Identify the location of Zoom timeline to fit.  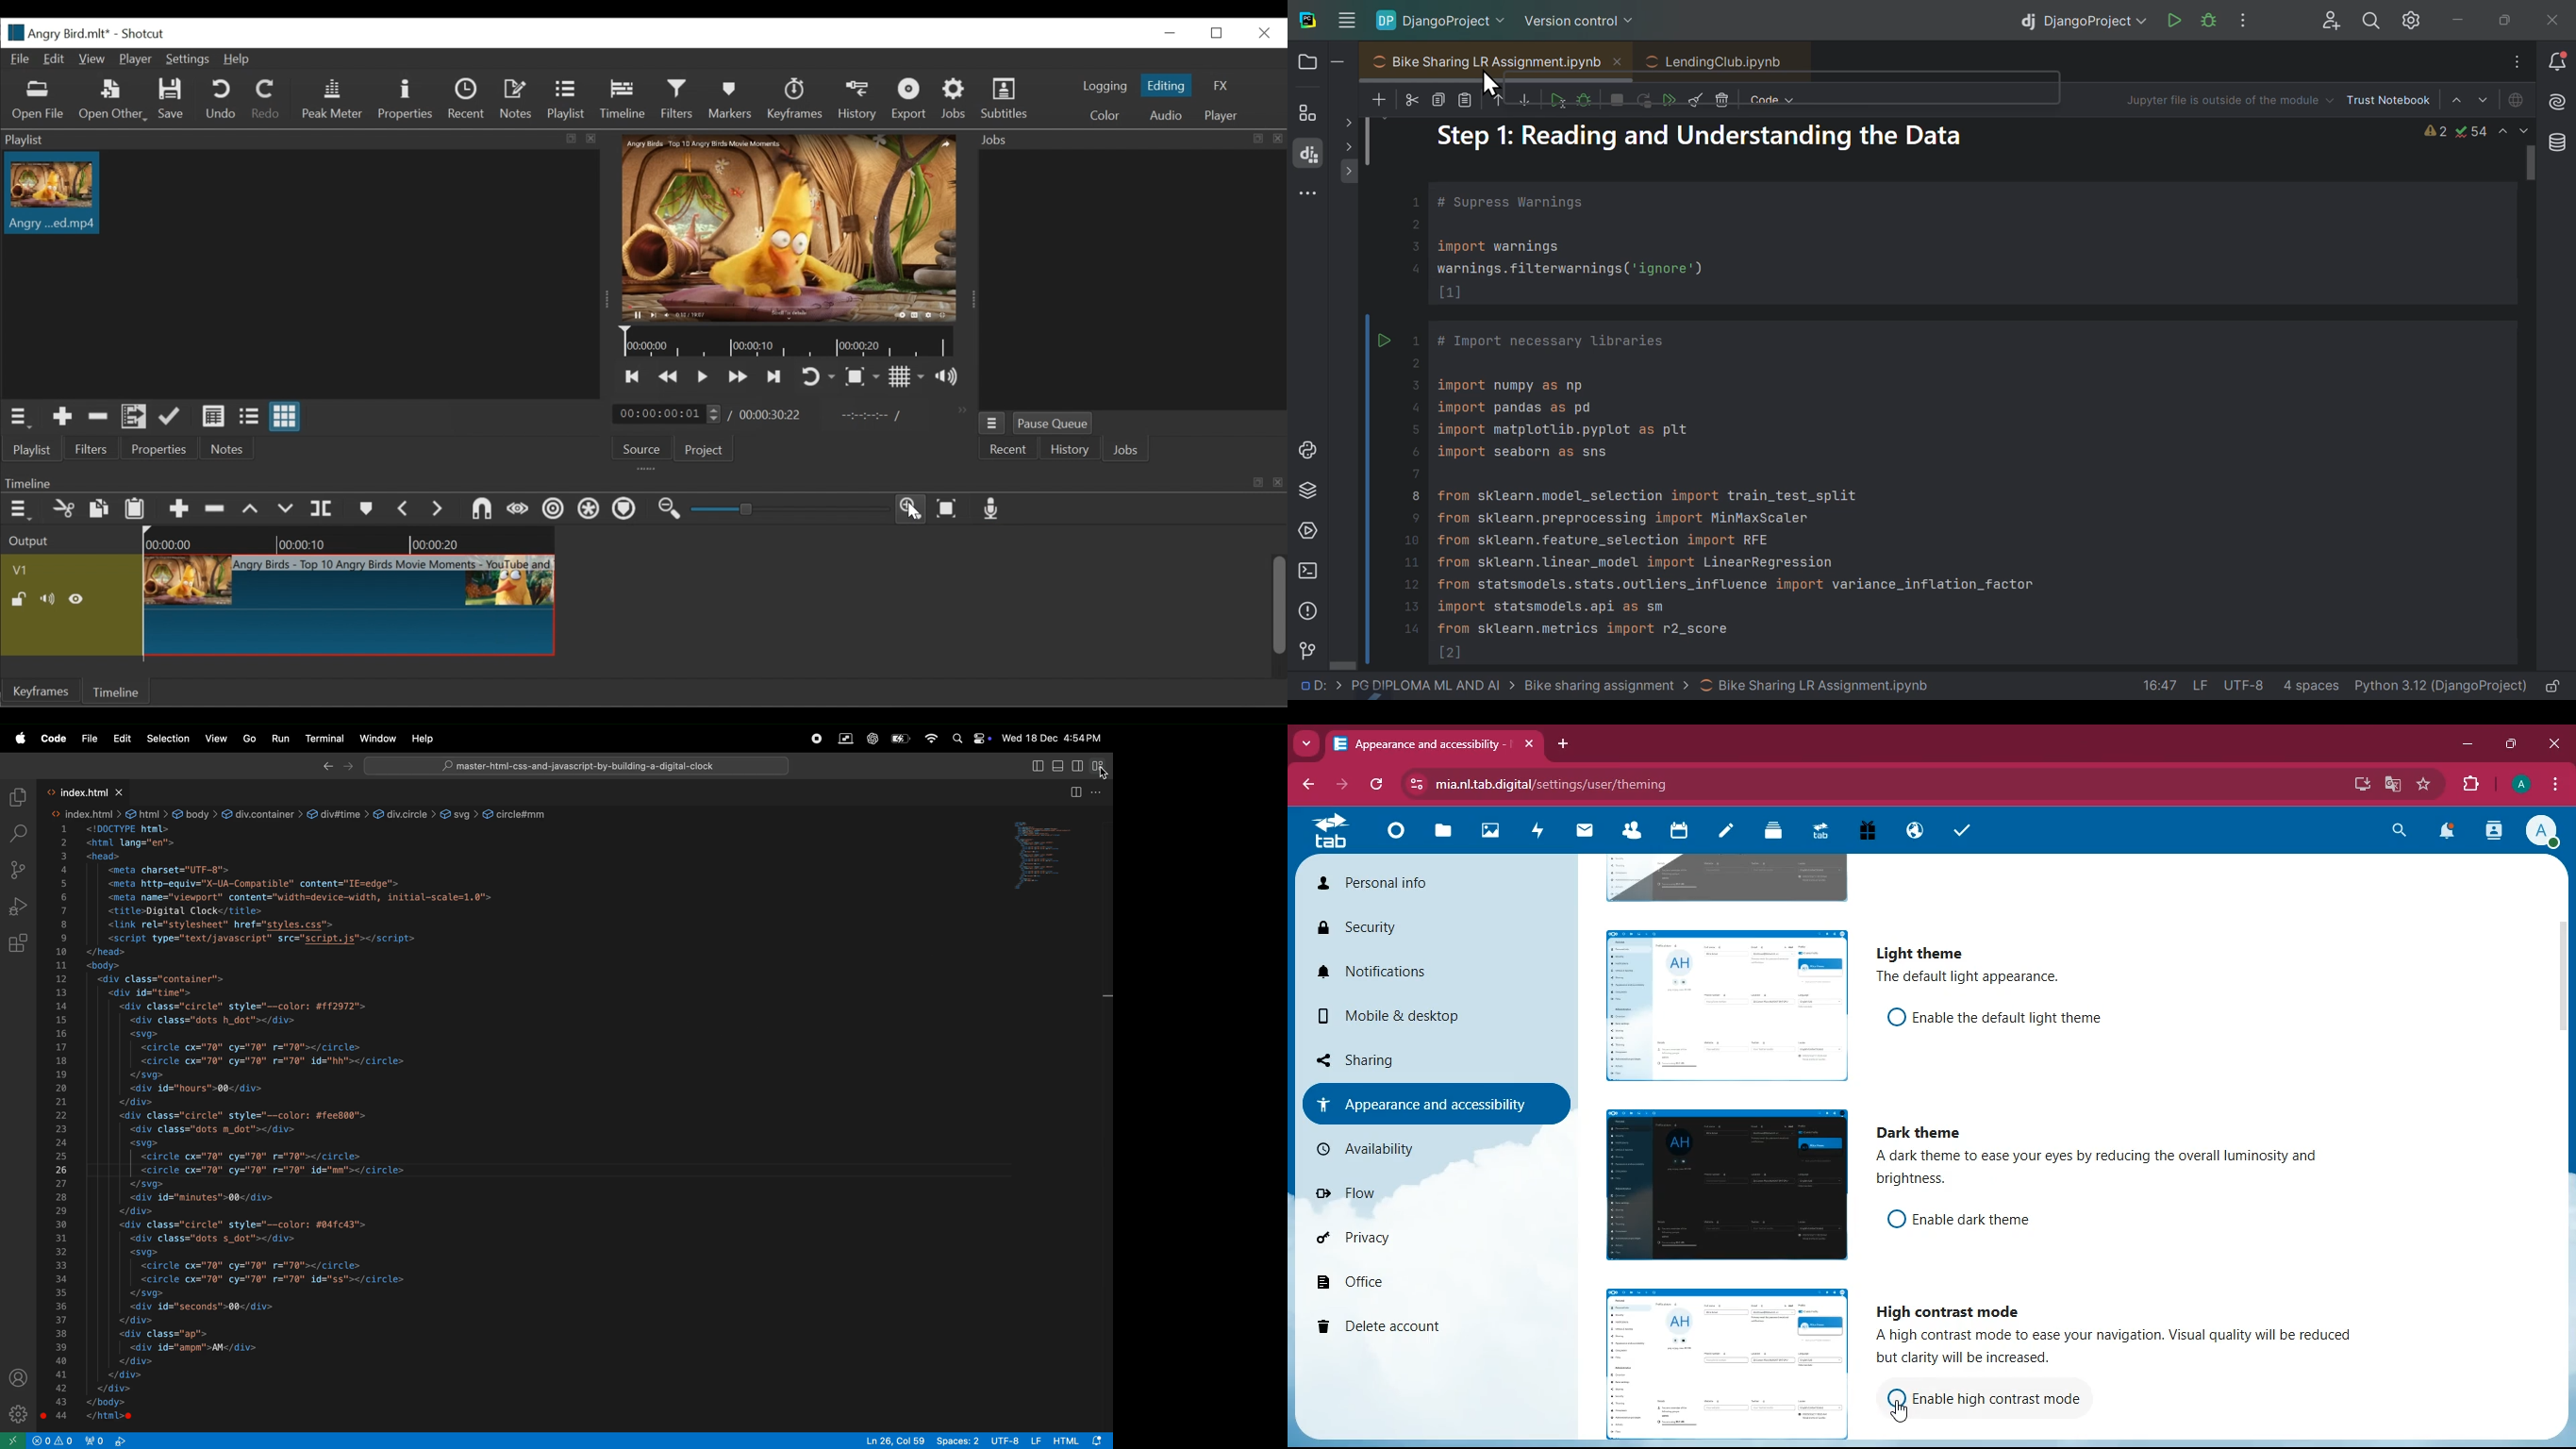
(948, 509).